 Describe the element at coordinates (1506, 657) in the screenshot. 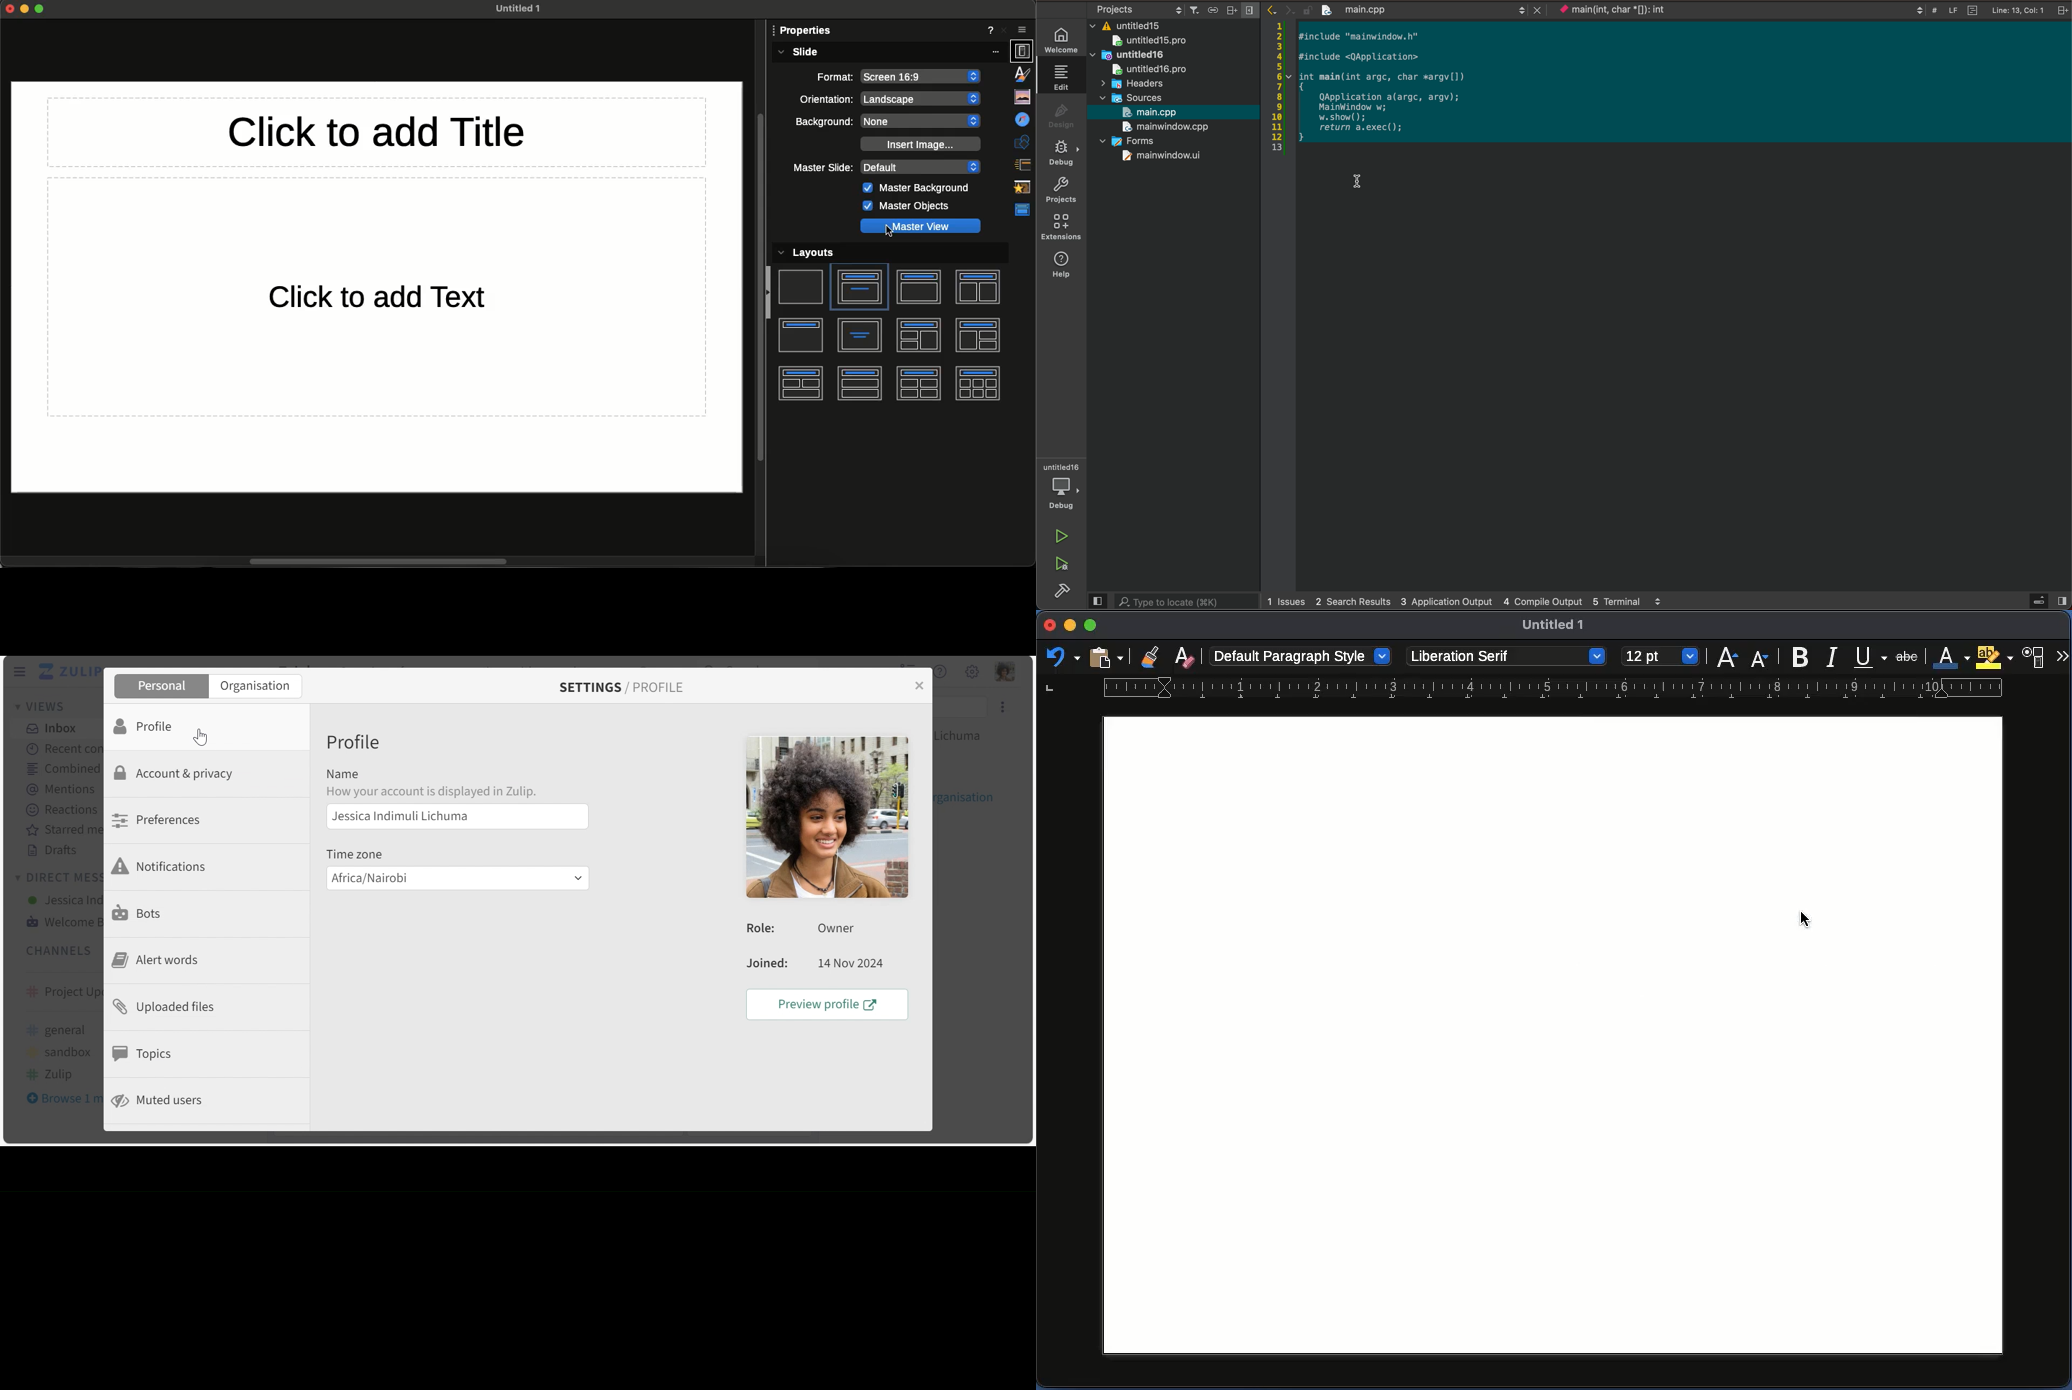

I see `Font style` at that location.